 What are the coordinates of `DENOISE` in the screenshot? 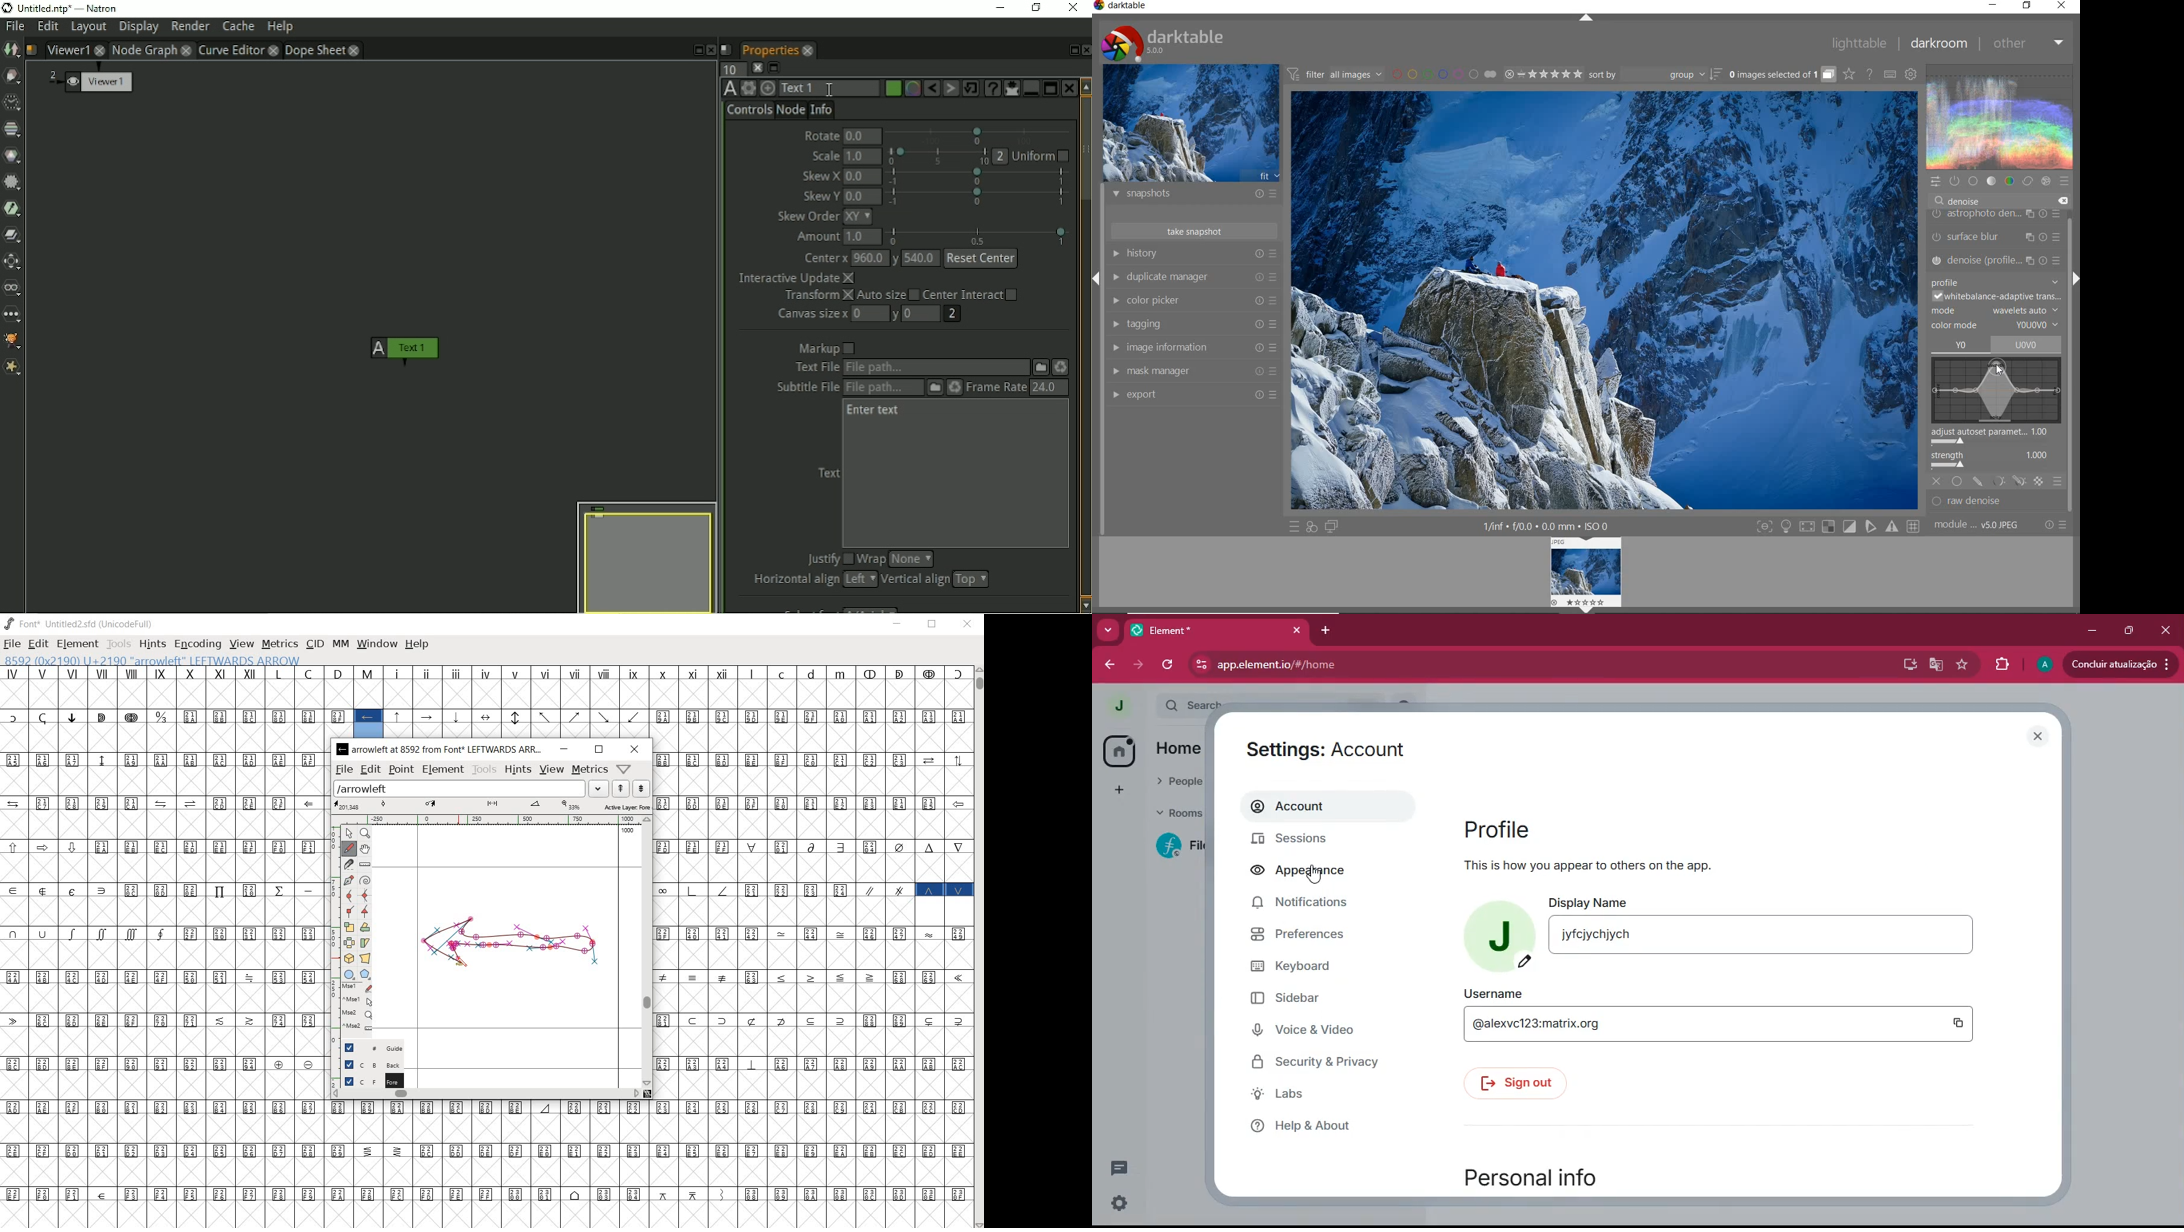 It's located at (1961, 201).